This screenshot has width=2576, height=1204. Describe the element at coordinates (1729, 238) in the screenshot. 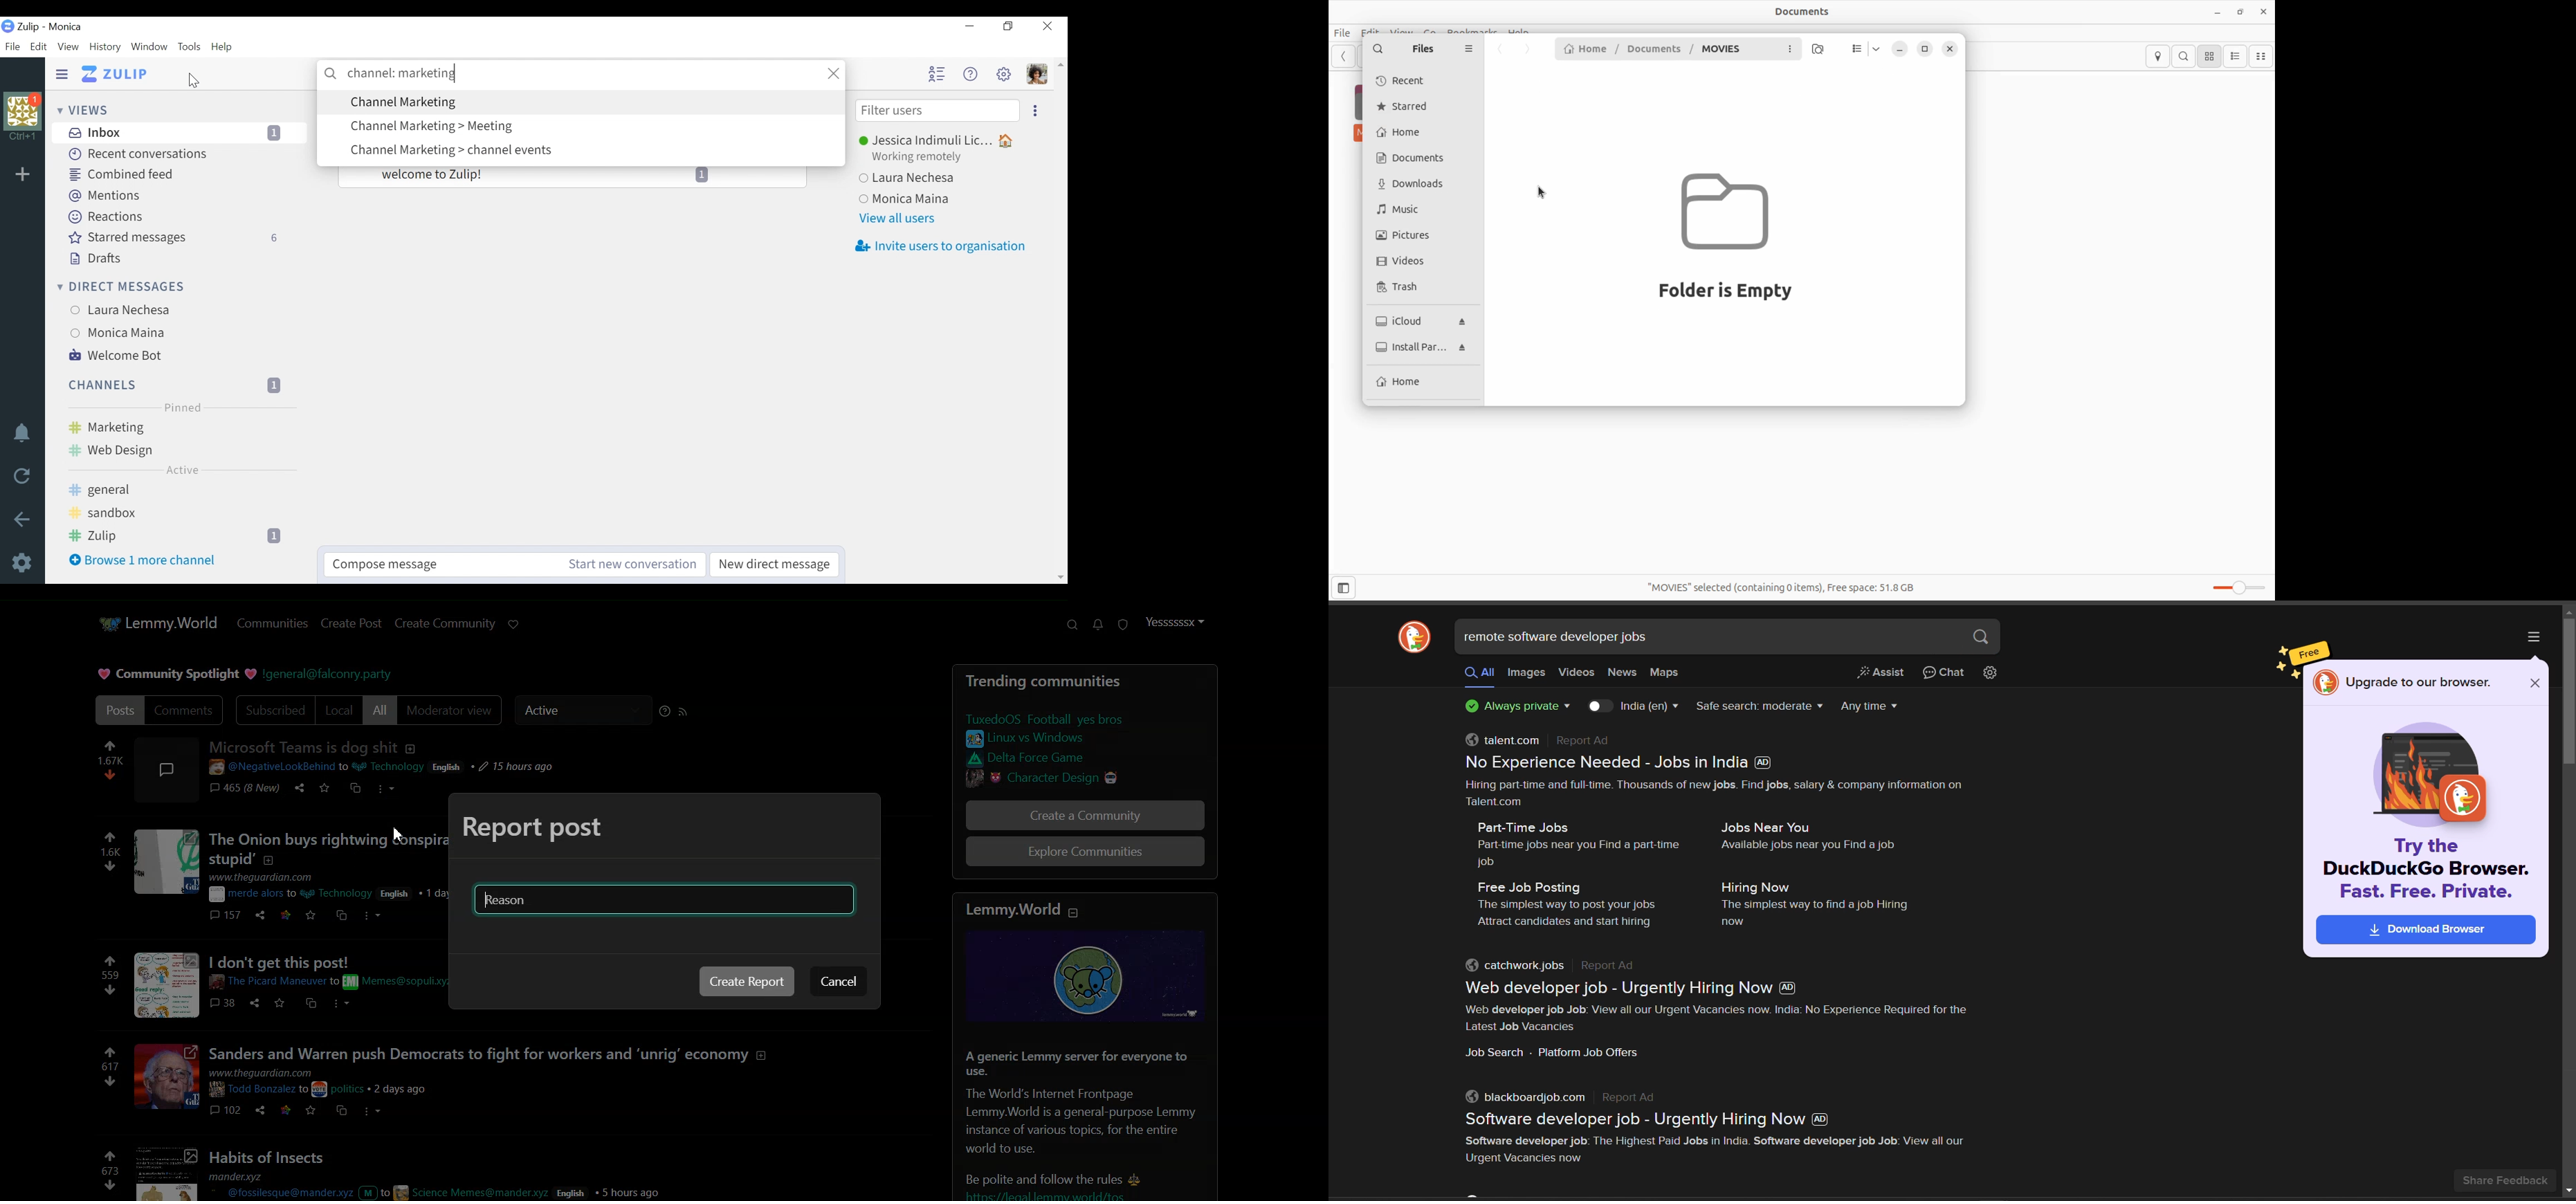

I see `Folder is Empty` at that location.